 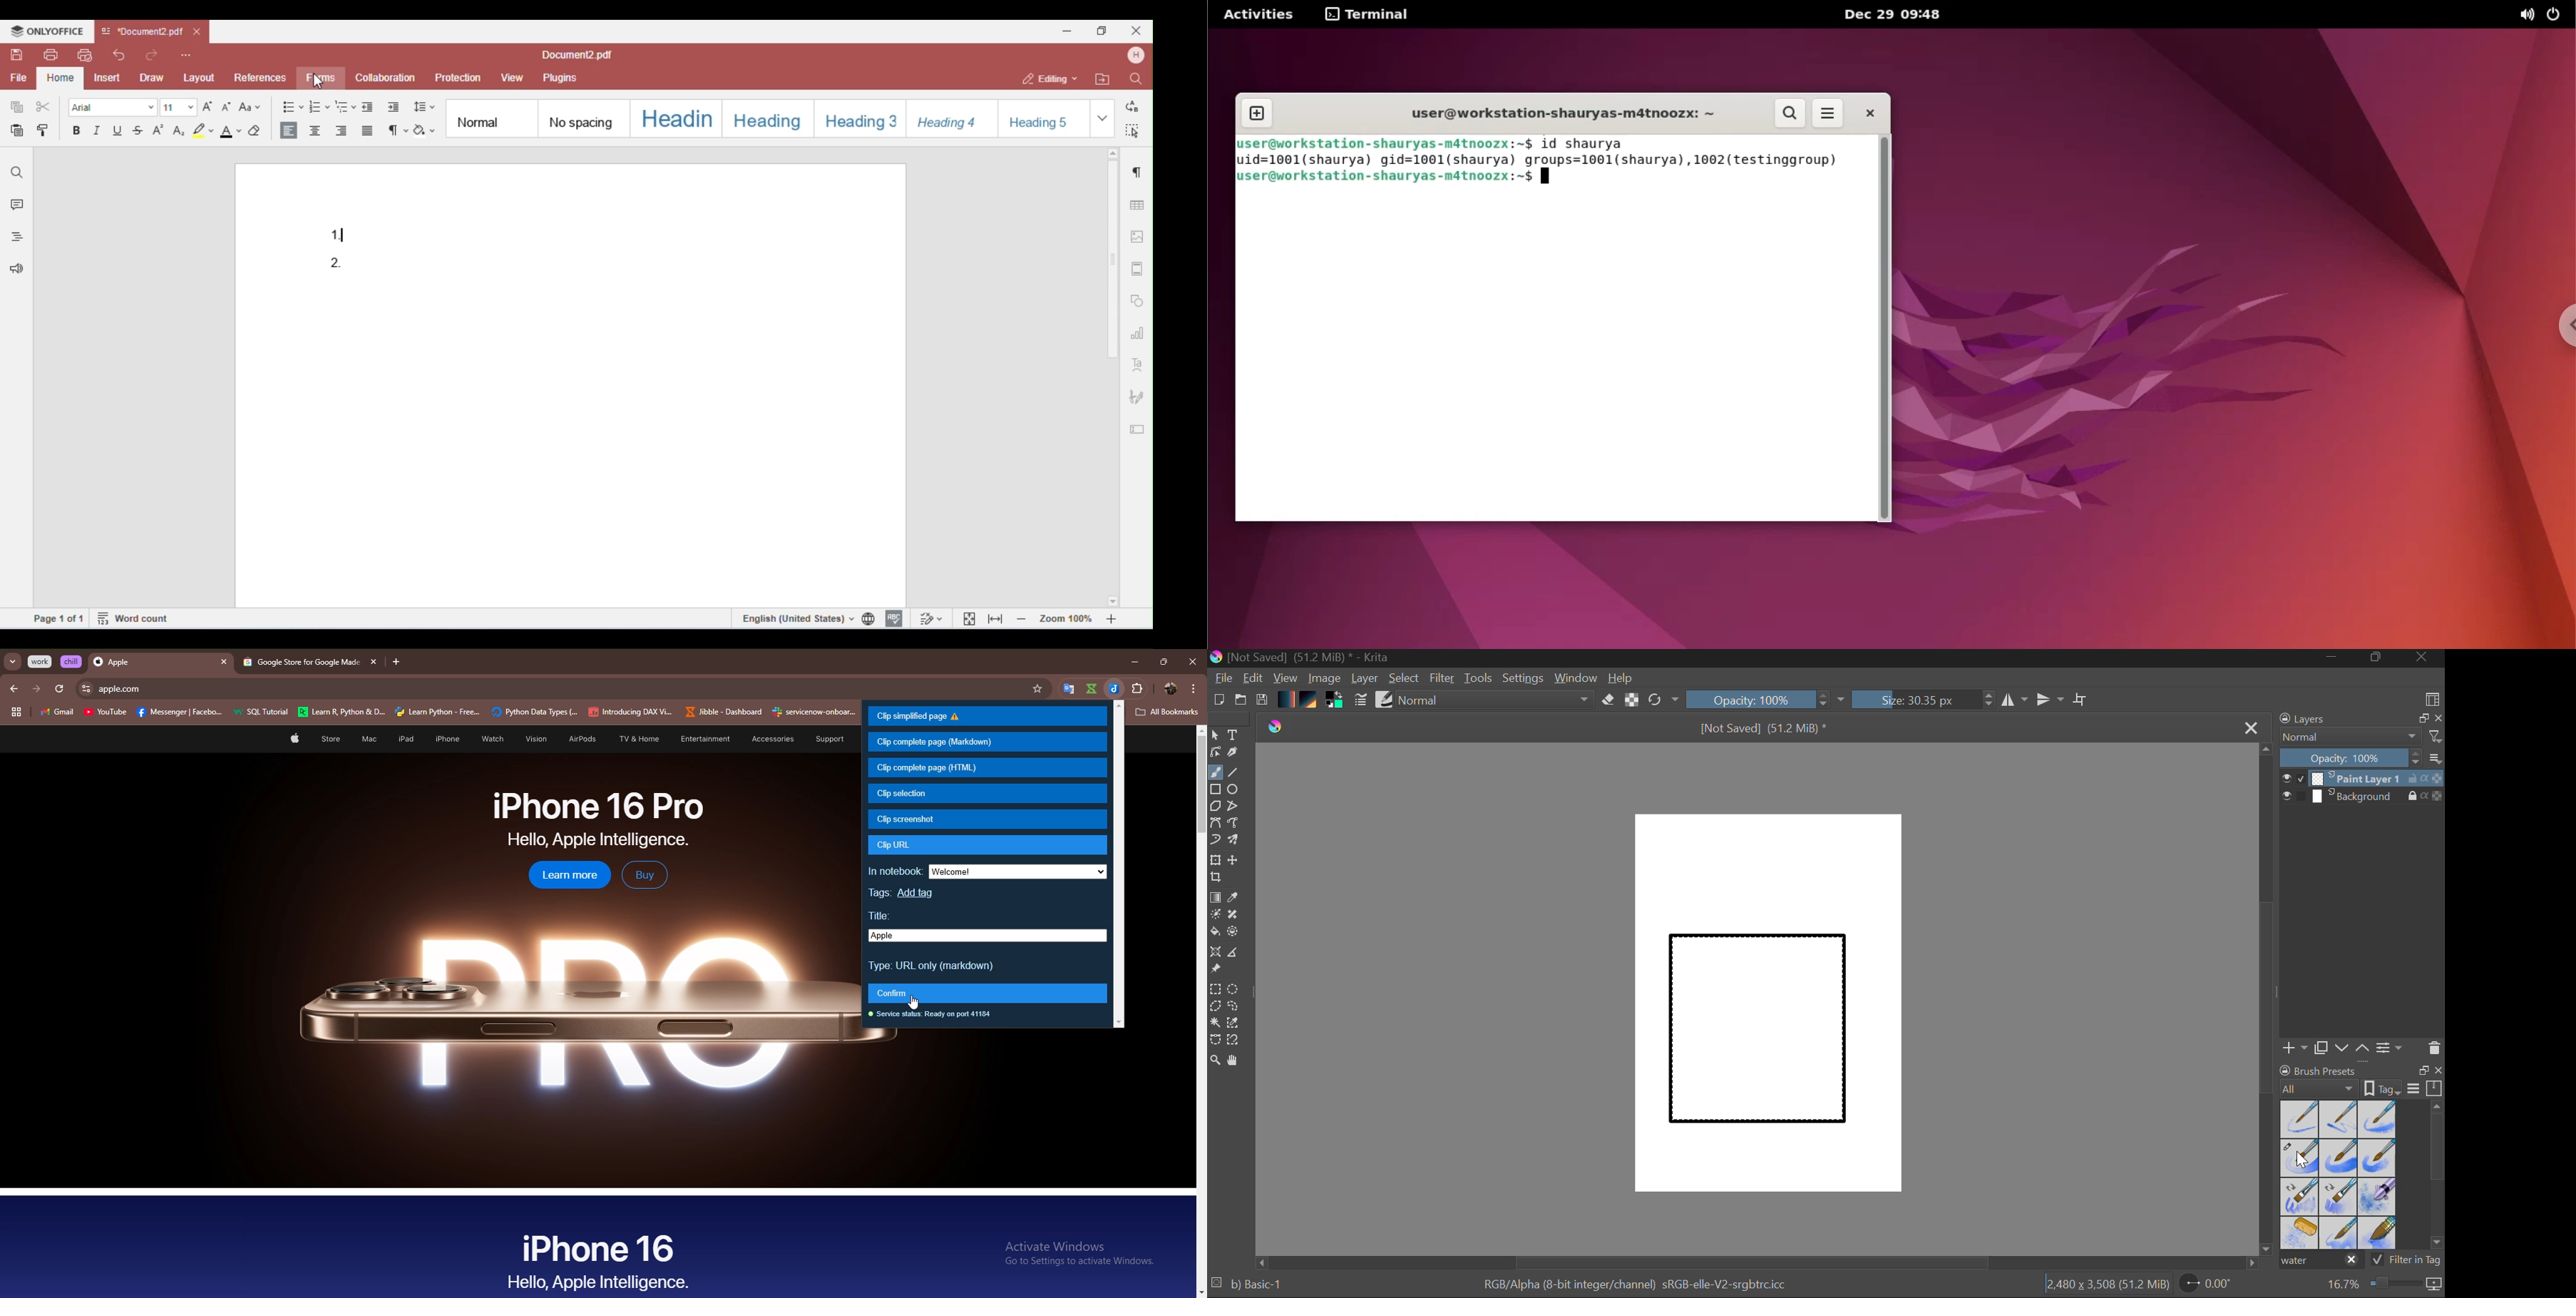 I want to click on Watch, so click(x=490, y=739).